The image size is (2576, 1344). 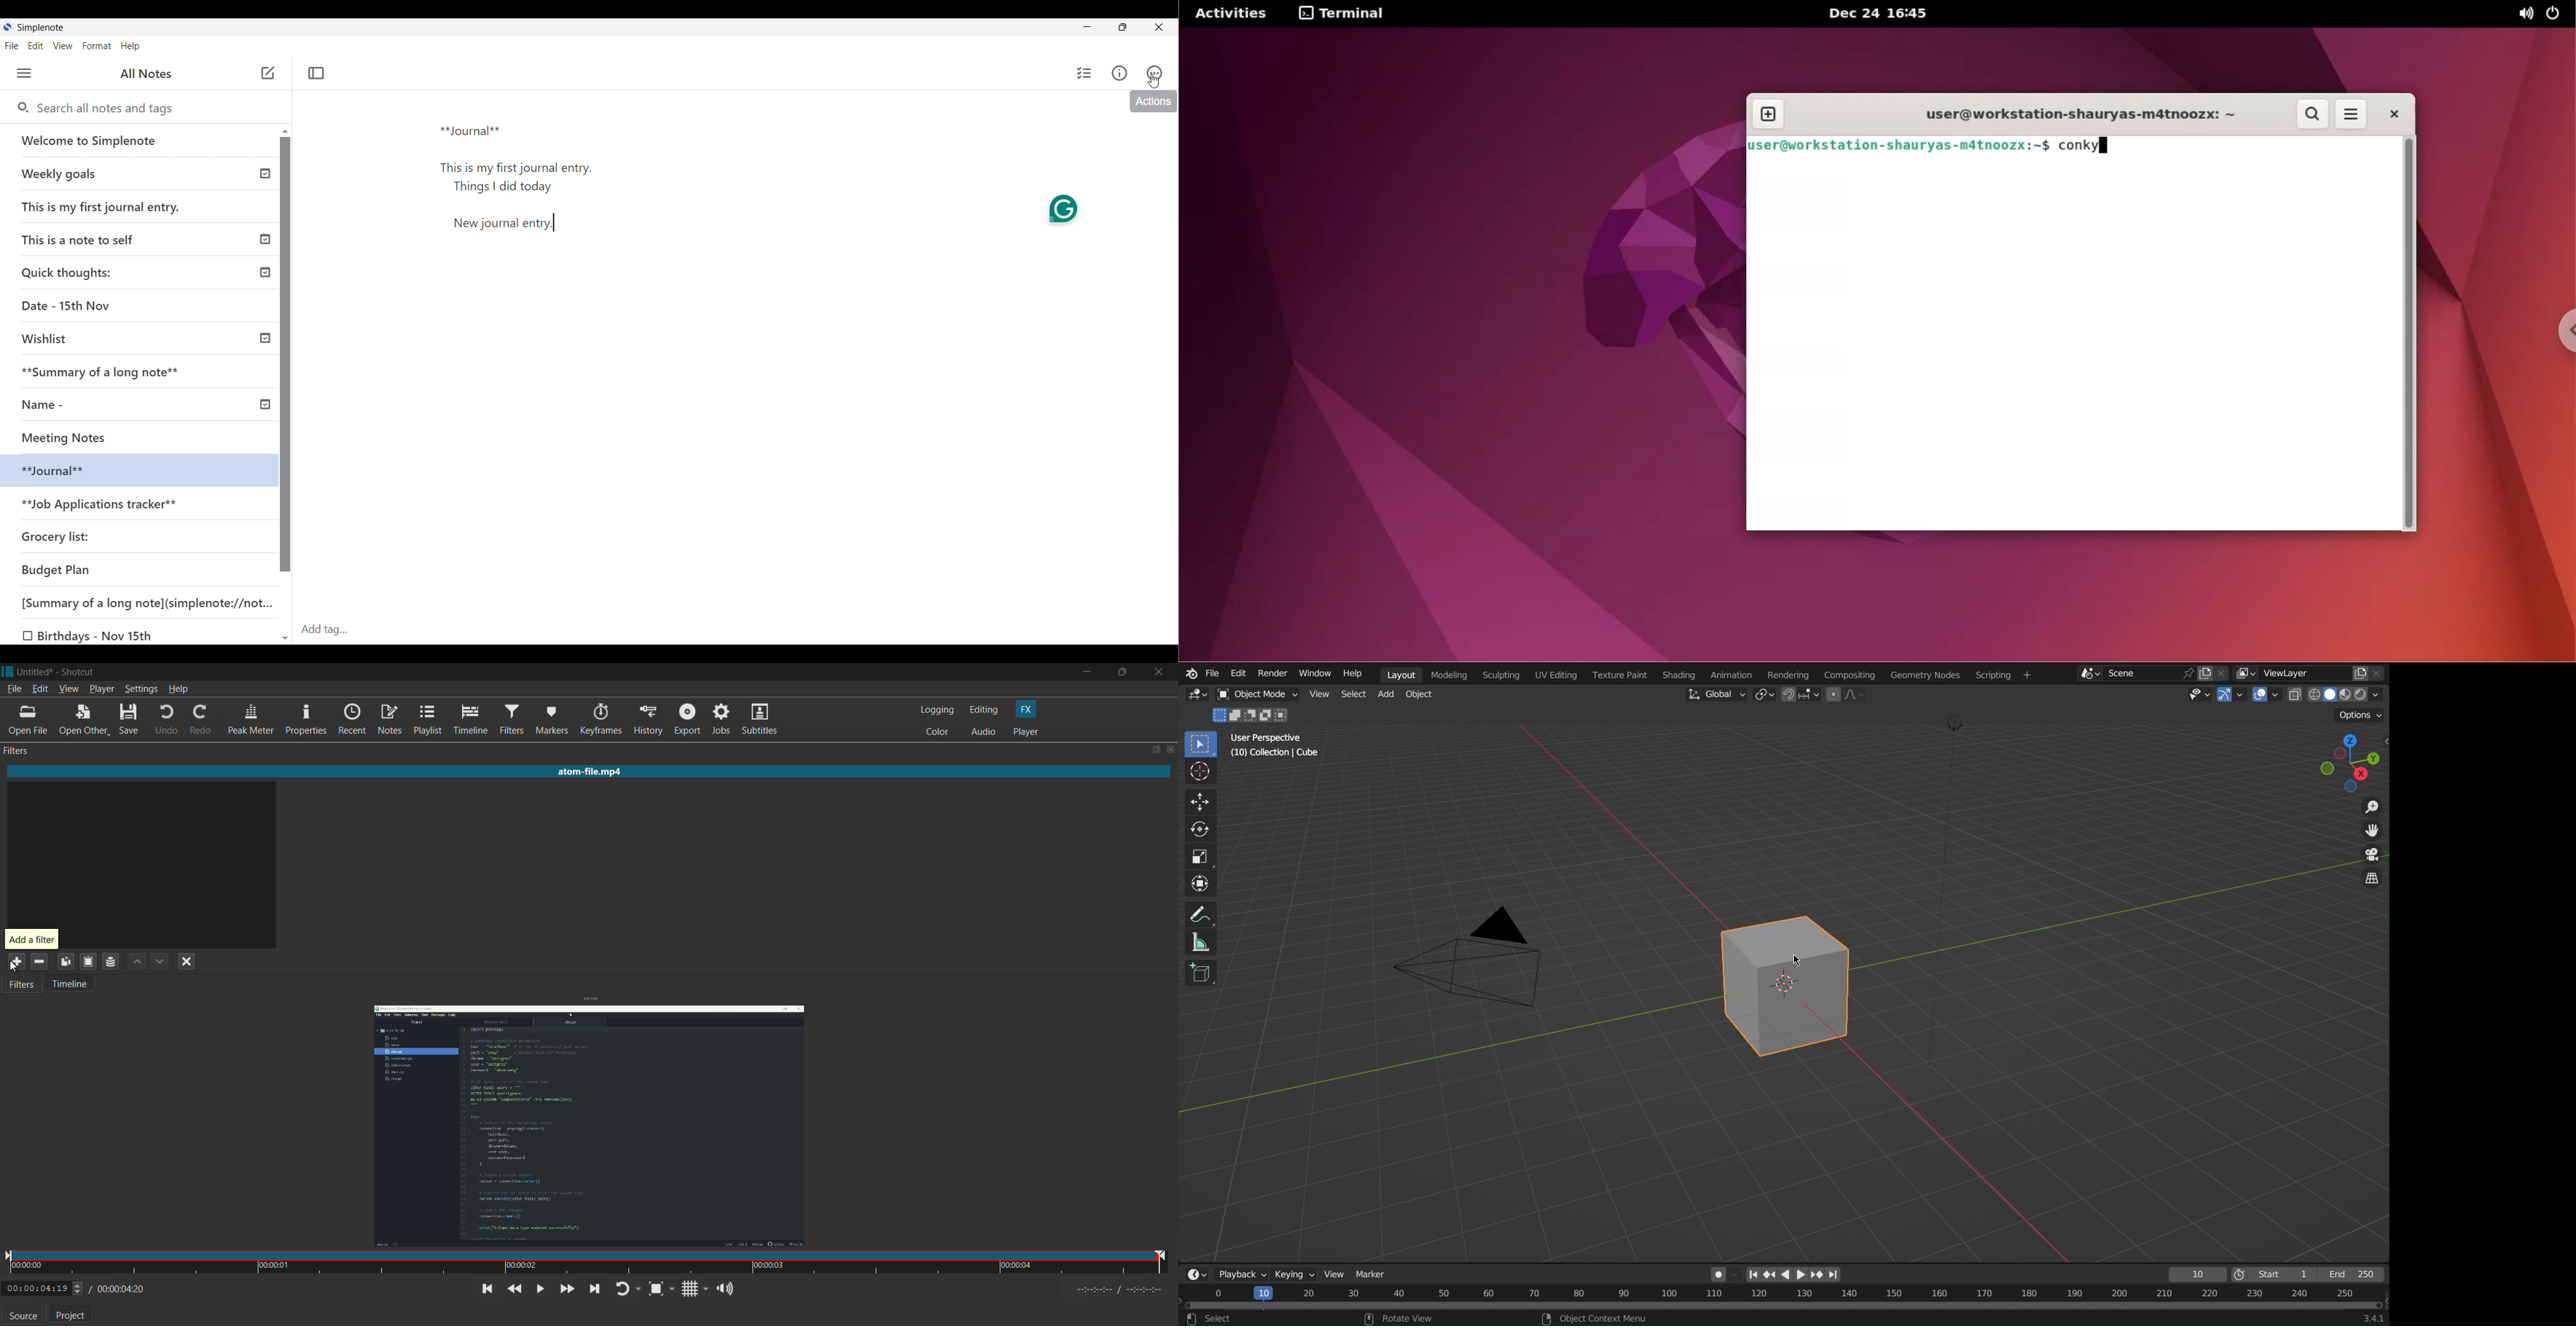 I want to click on change layout, so click(x=1152, y=749).